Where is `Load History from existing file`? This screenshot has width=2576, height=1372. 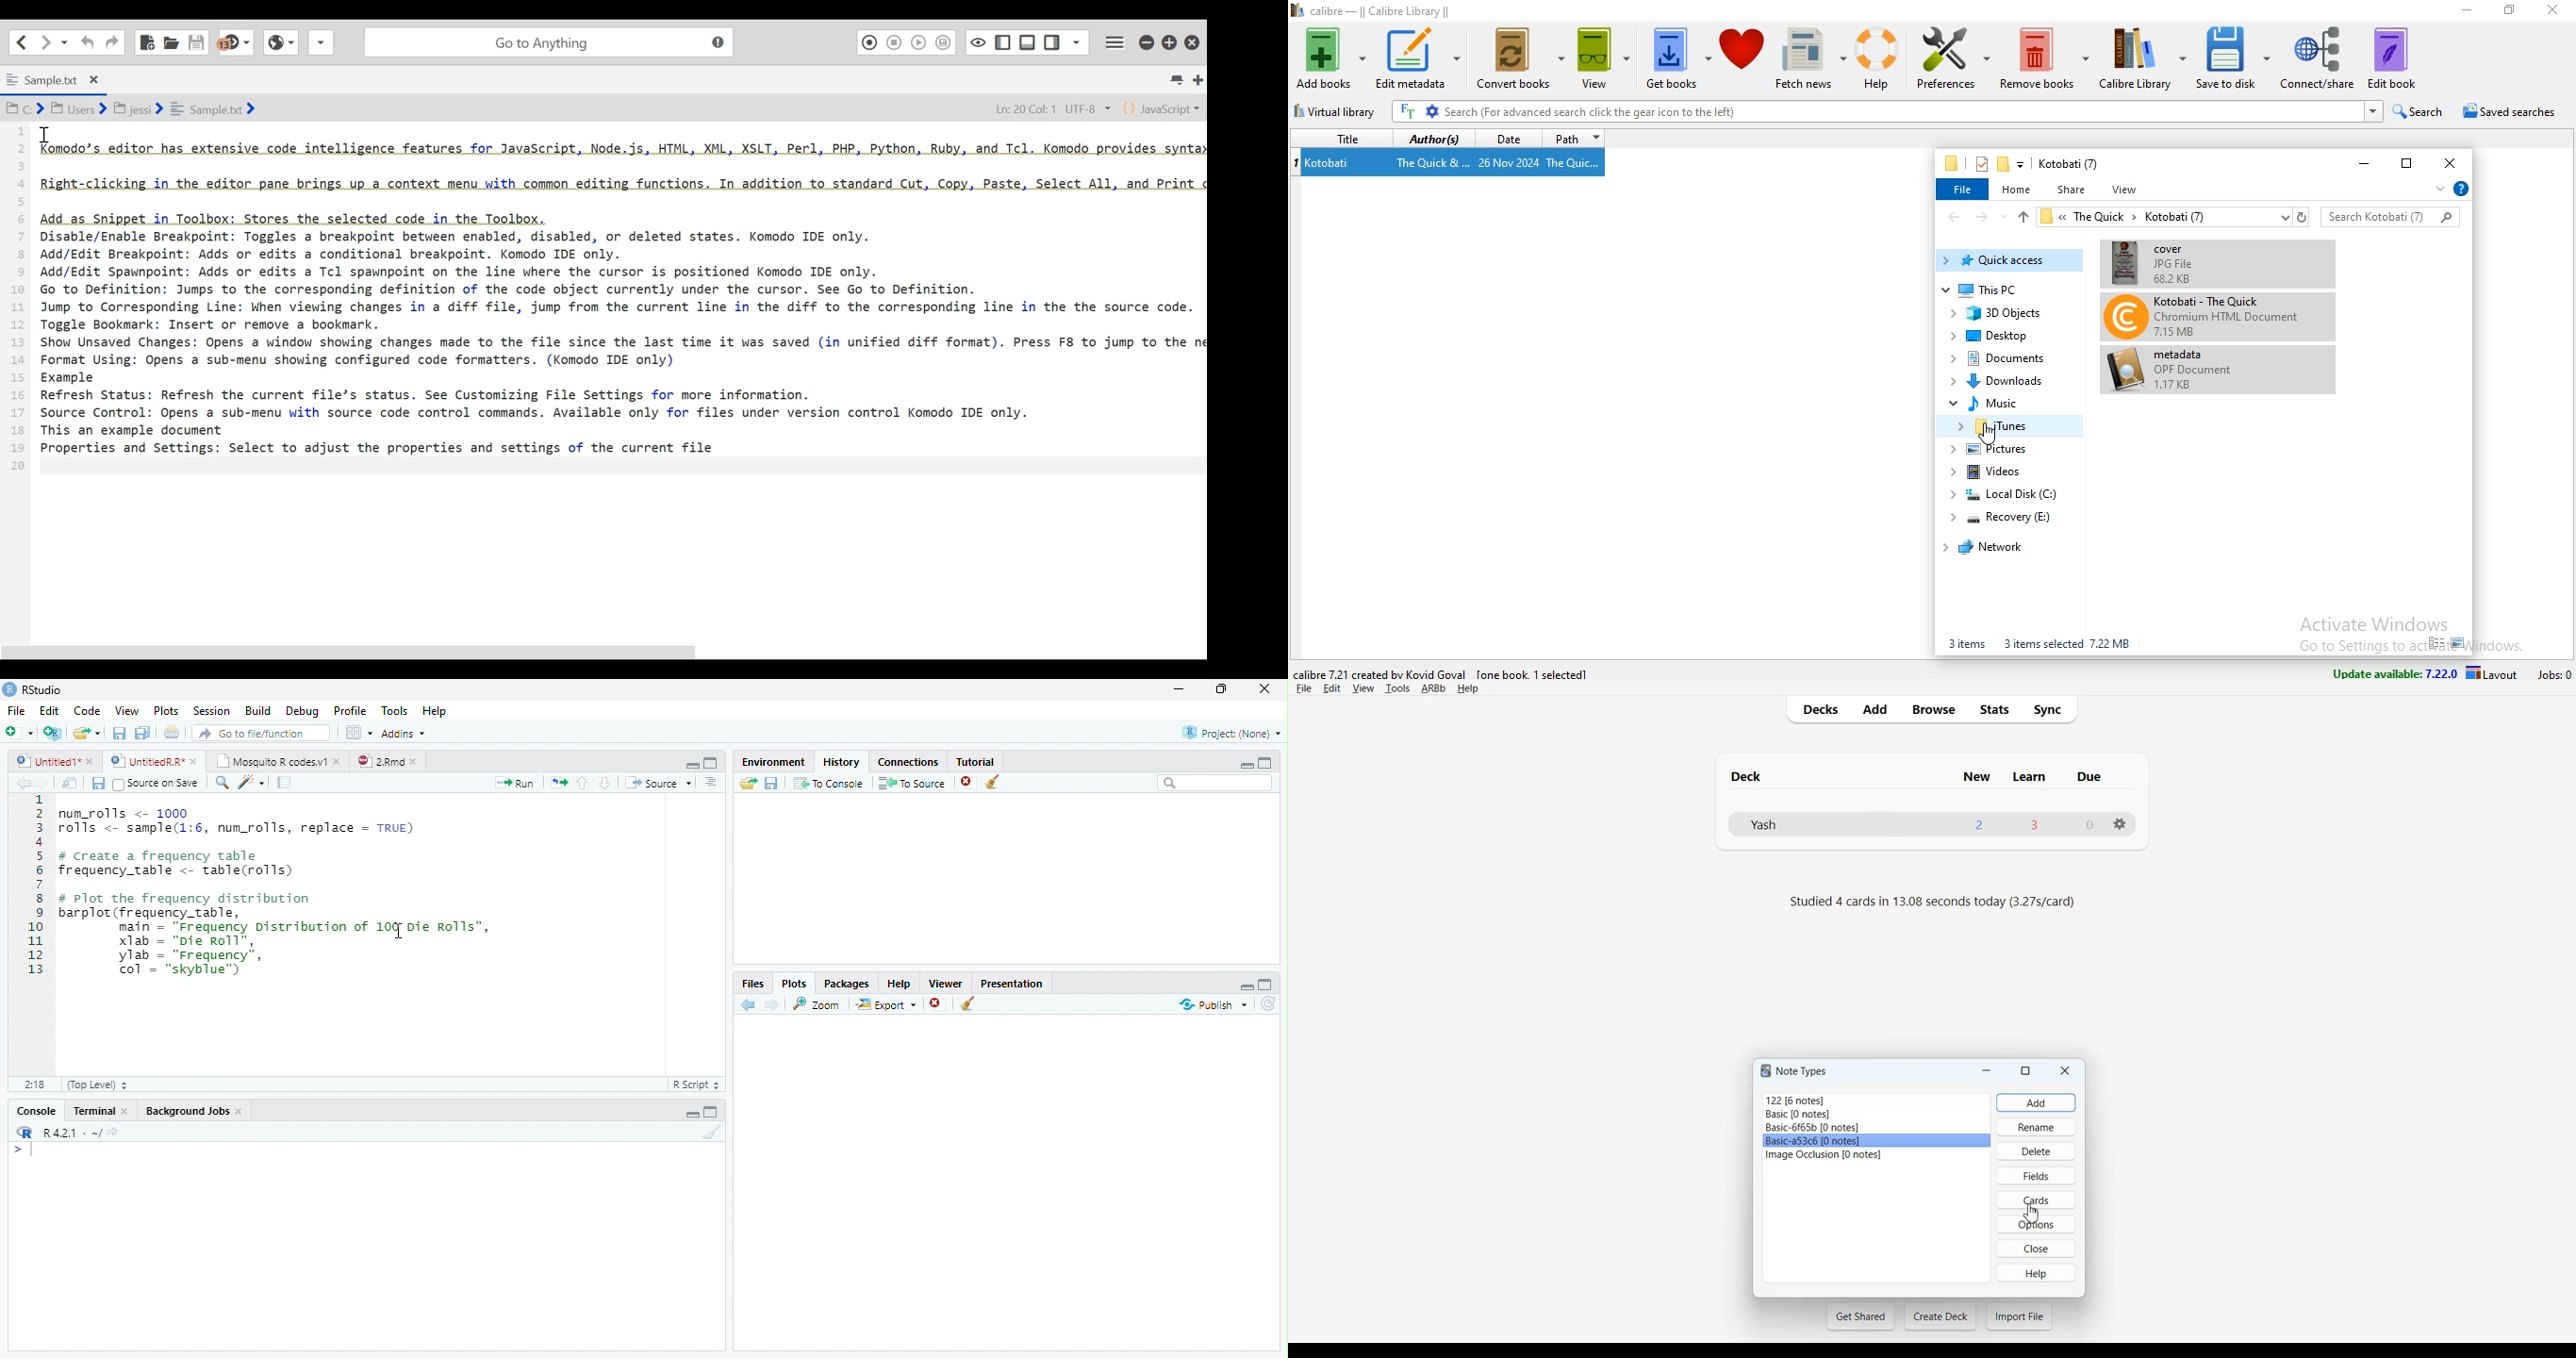 Load History from existing file is located at coordinates (748, 783).